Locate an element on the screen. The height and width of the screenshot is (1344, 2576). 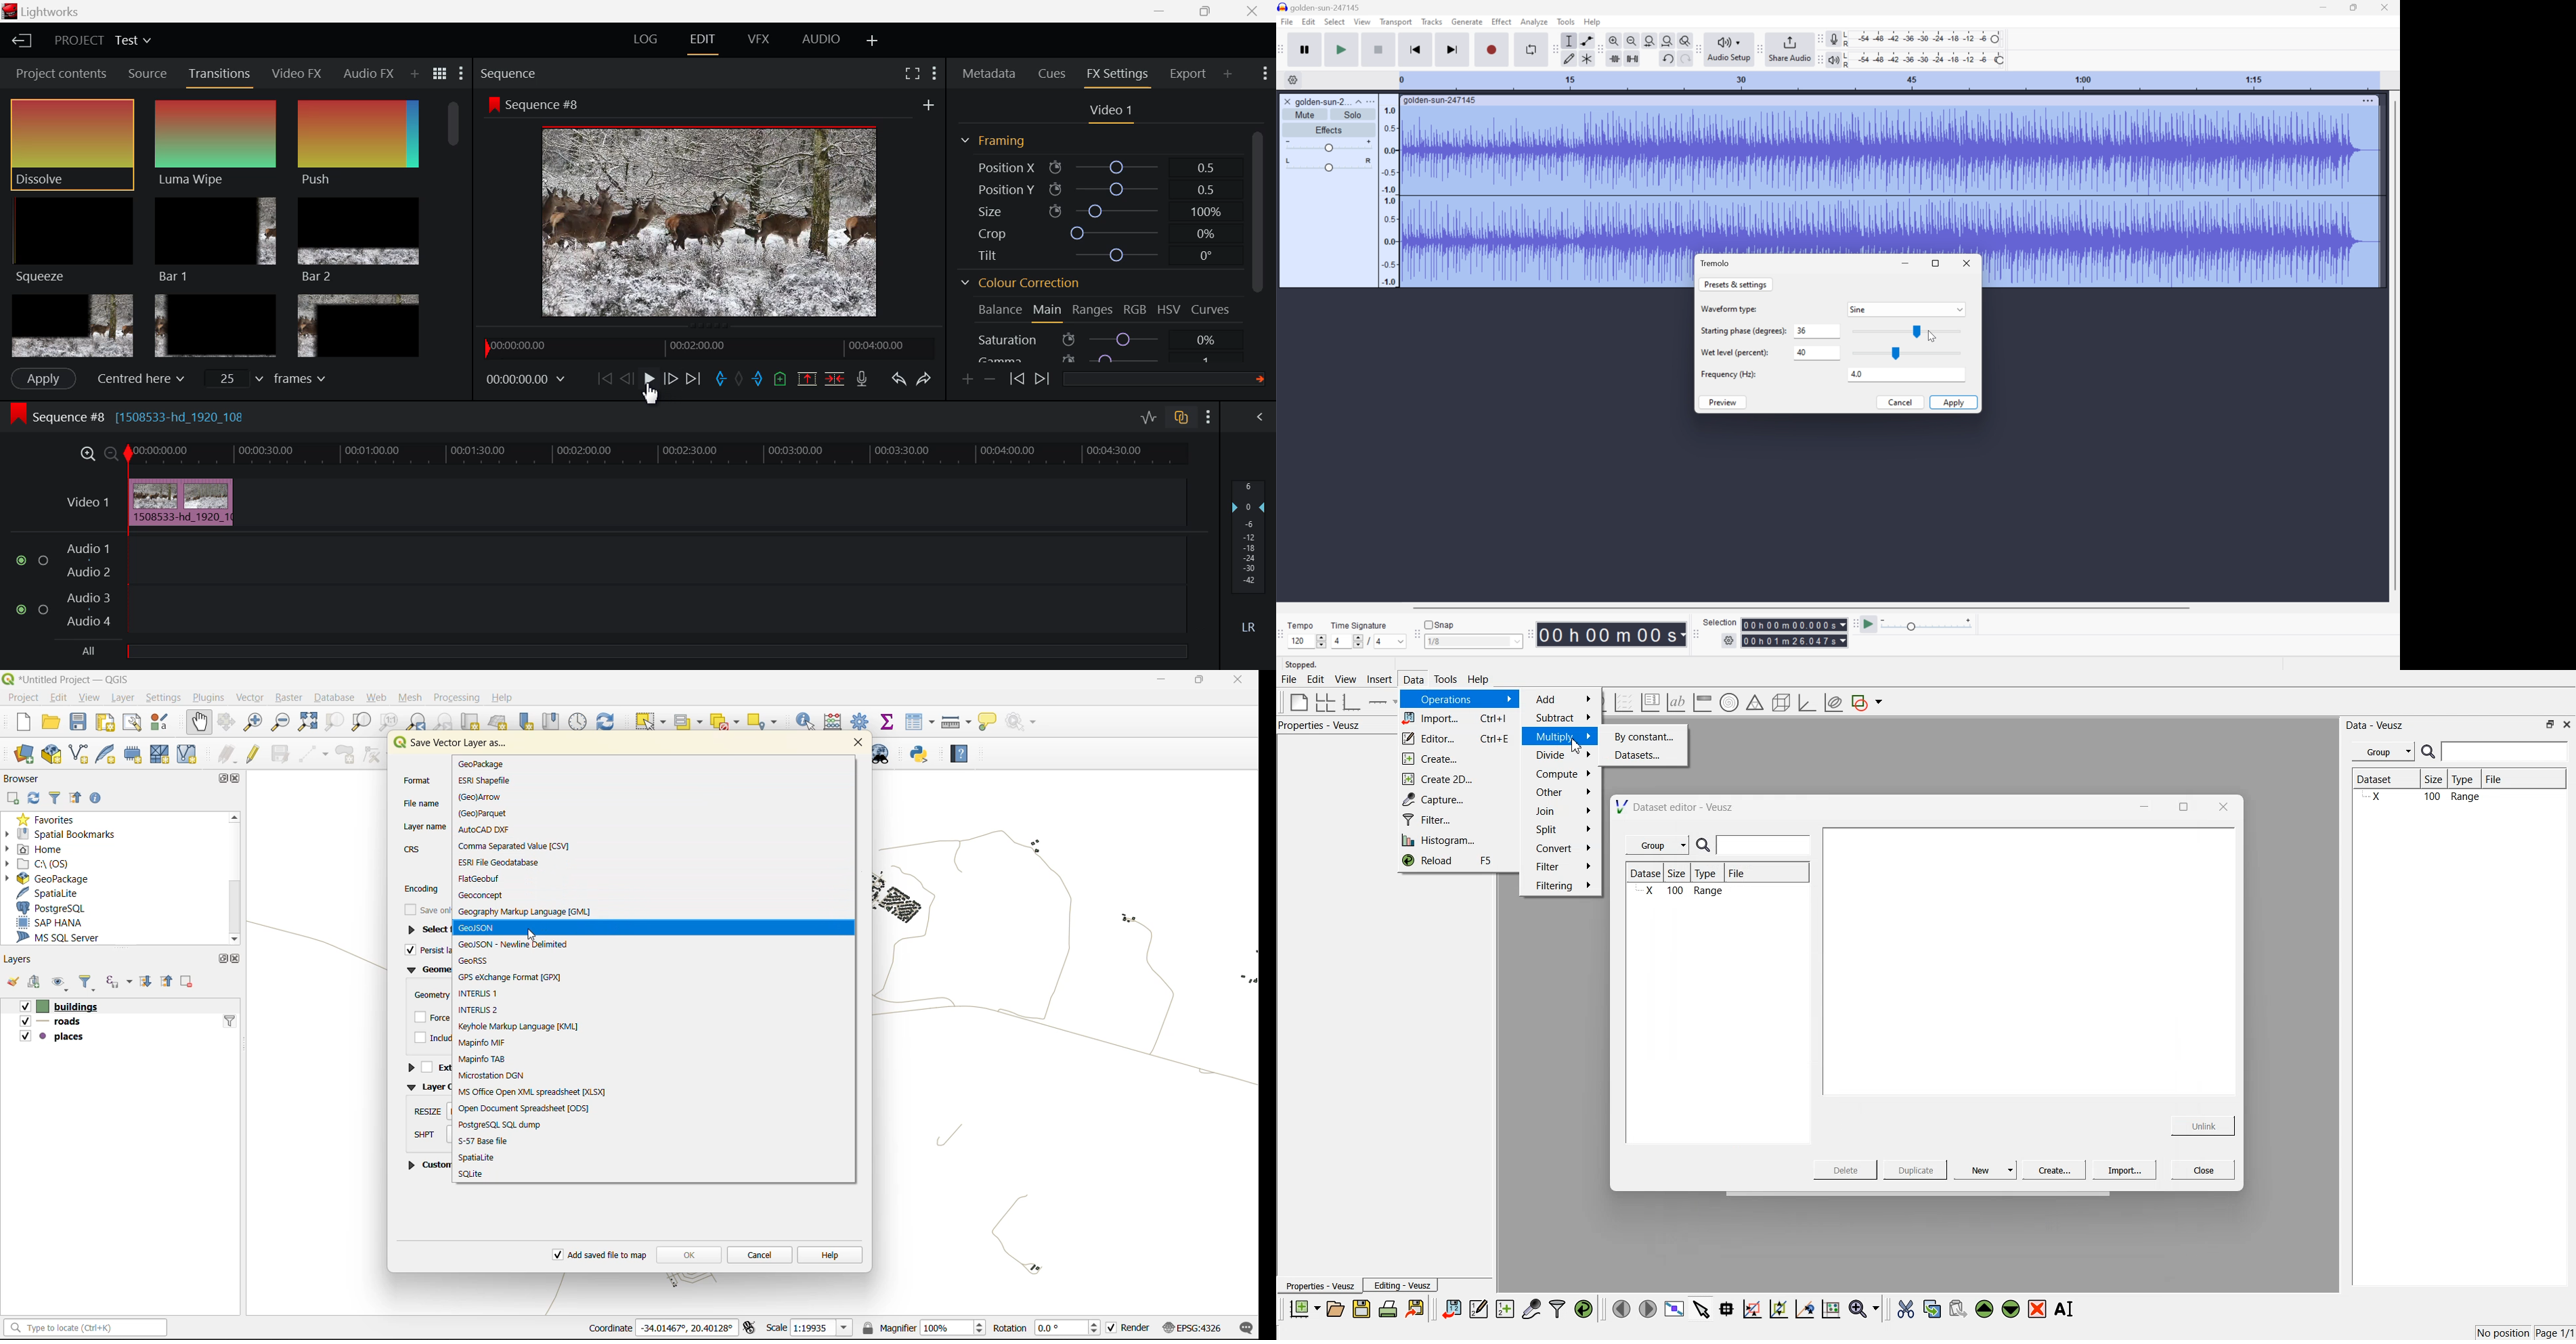
Undo is located at coordinates (1668, 58).